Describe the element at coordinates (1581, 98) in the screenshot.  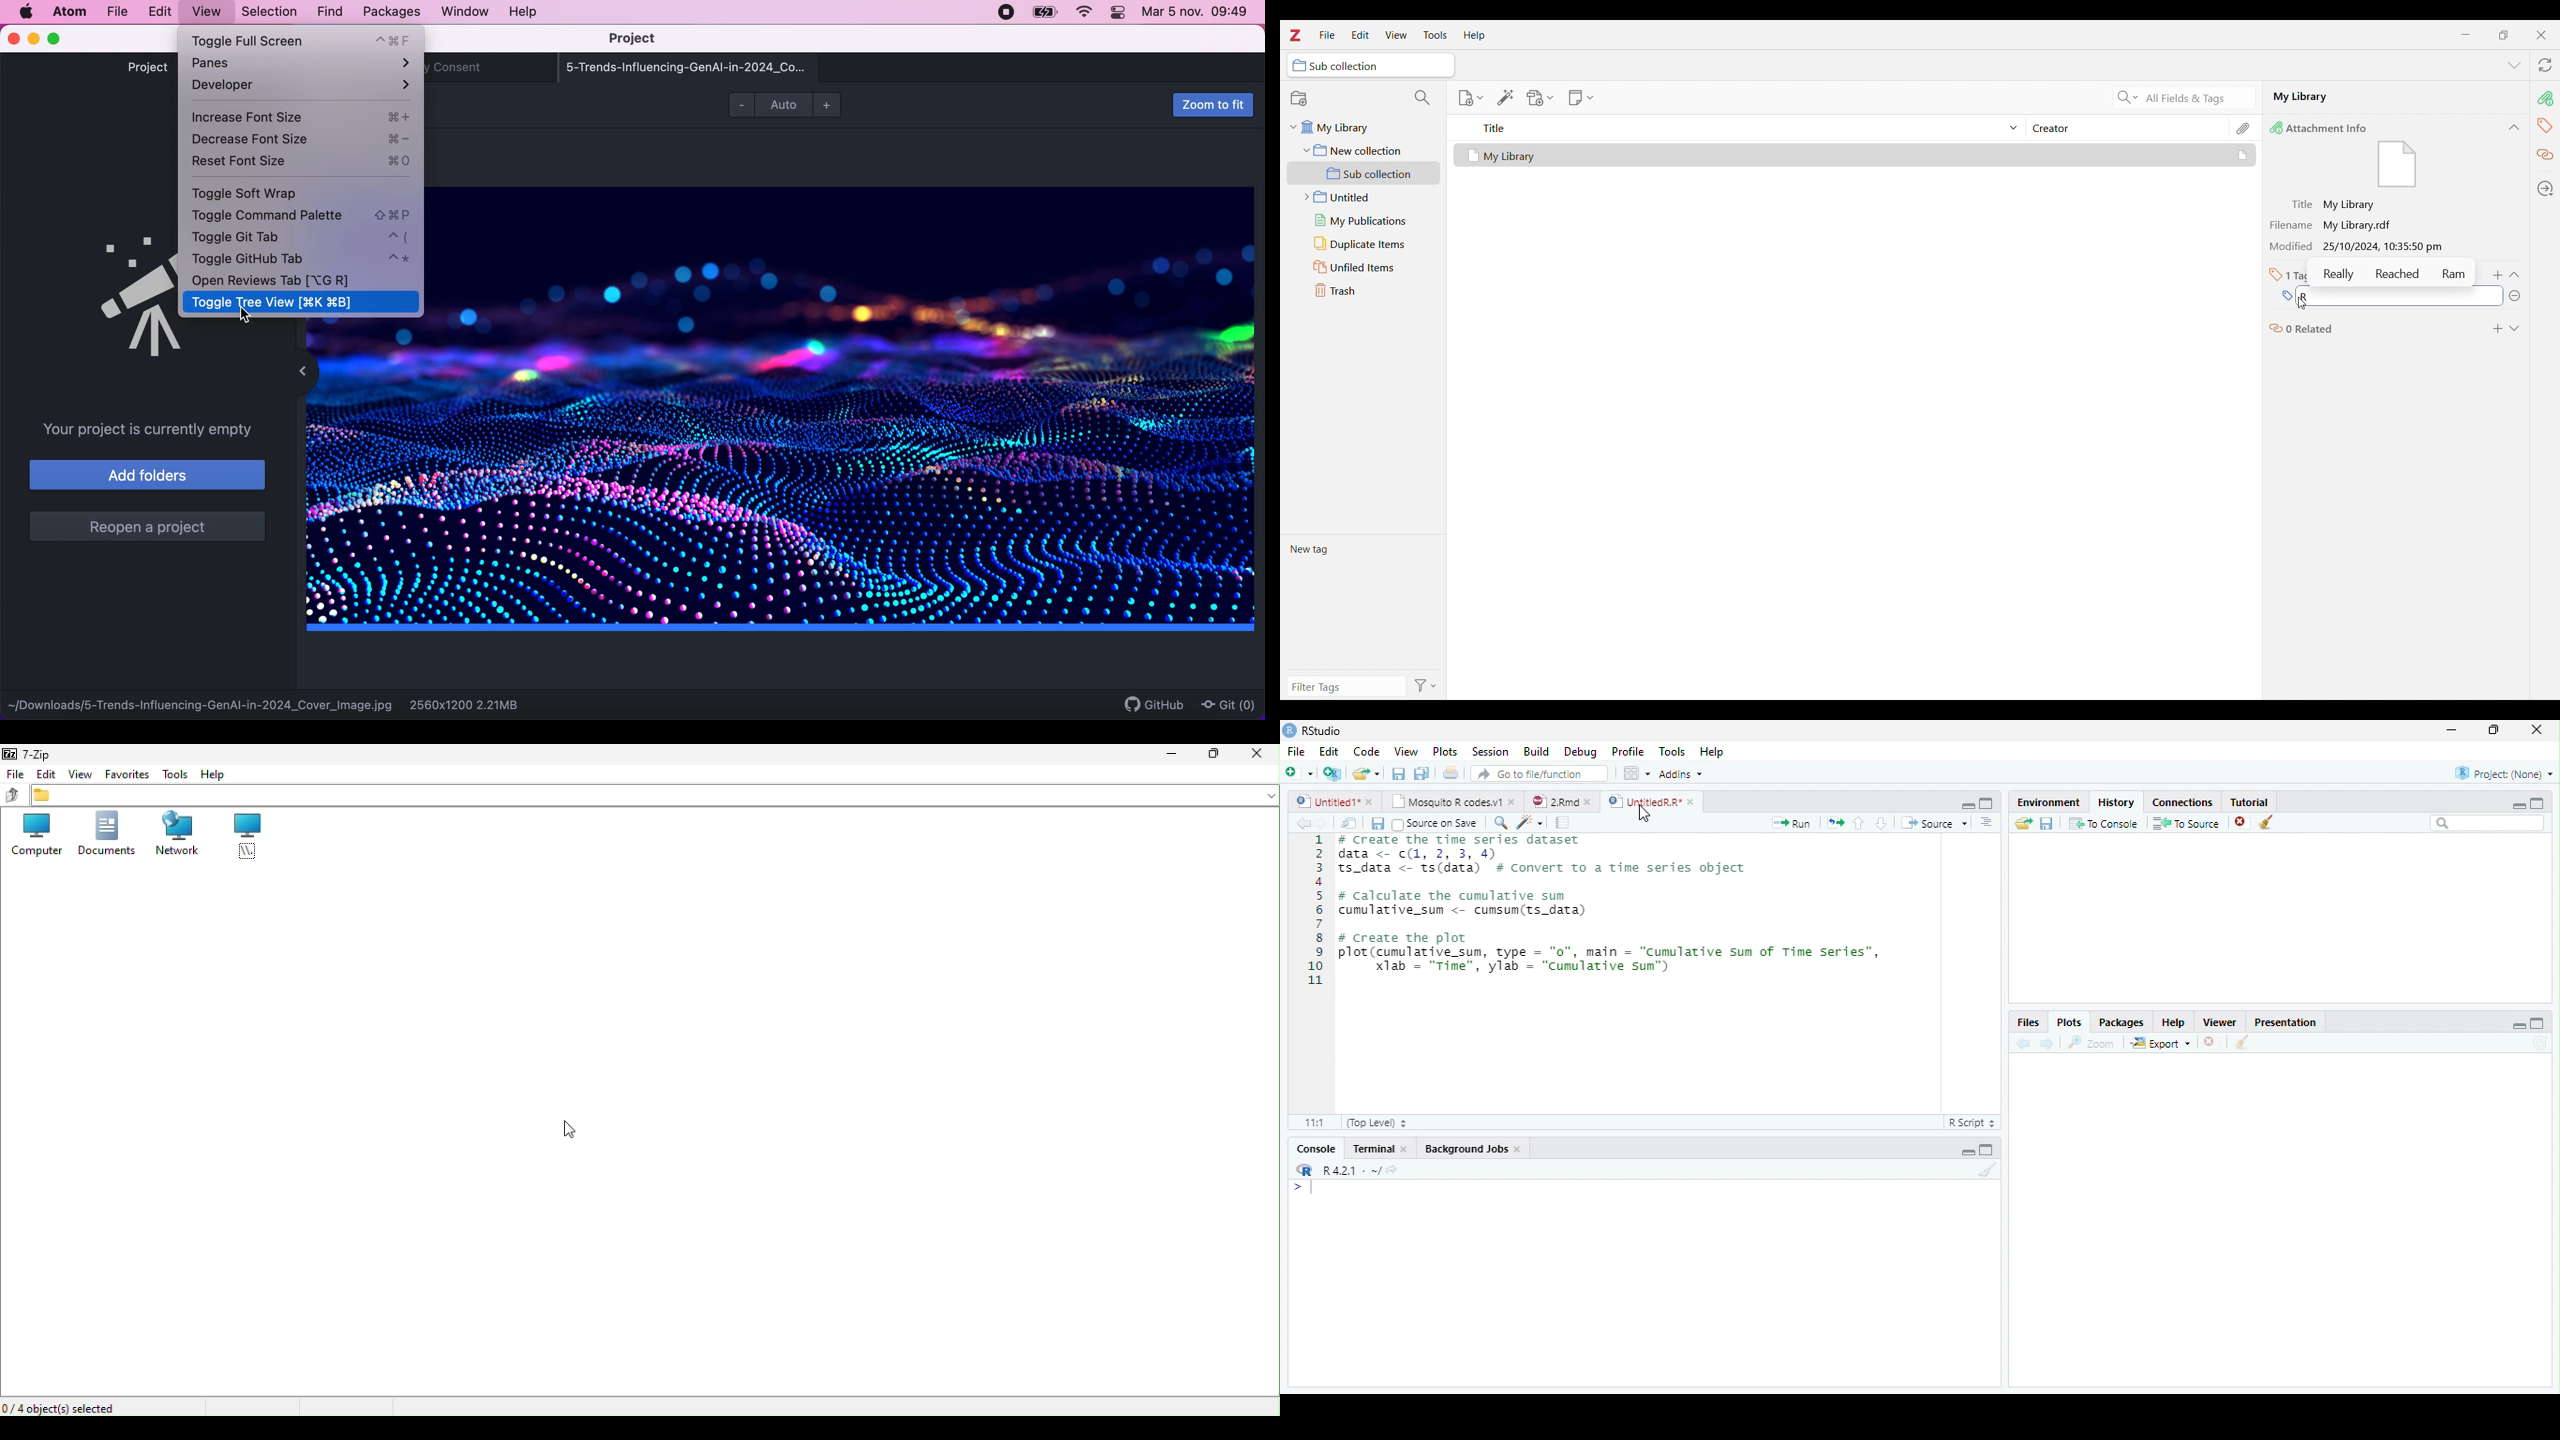
I see `New note options` at that location.